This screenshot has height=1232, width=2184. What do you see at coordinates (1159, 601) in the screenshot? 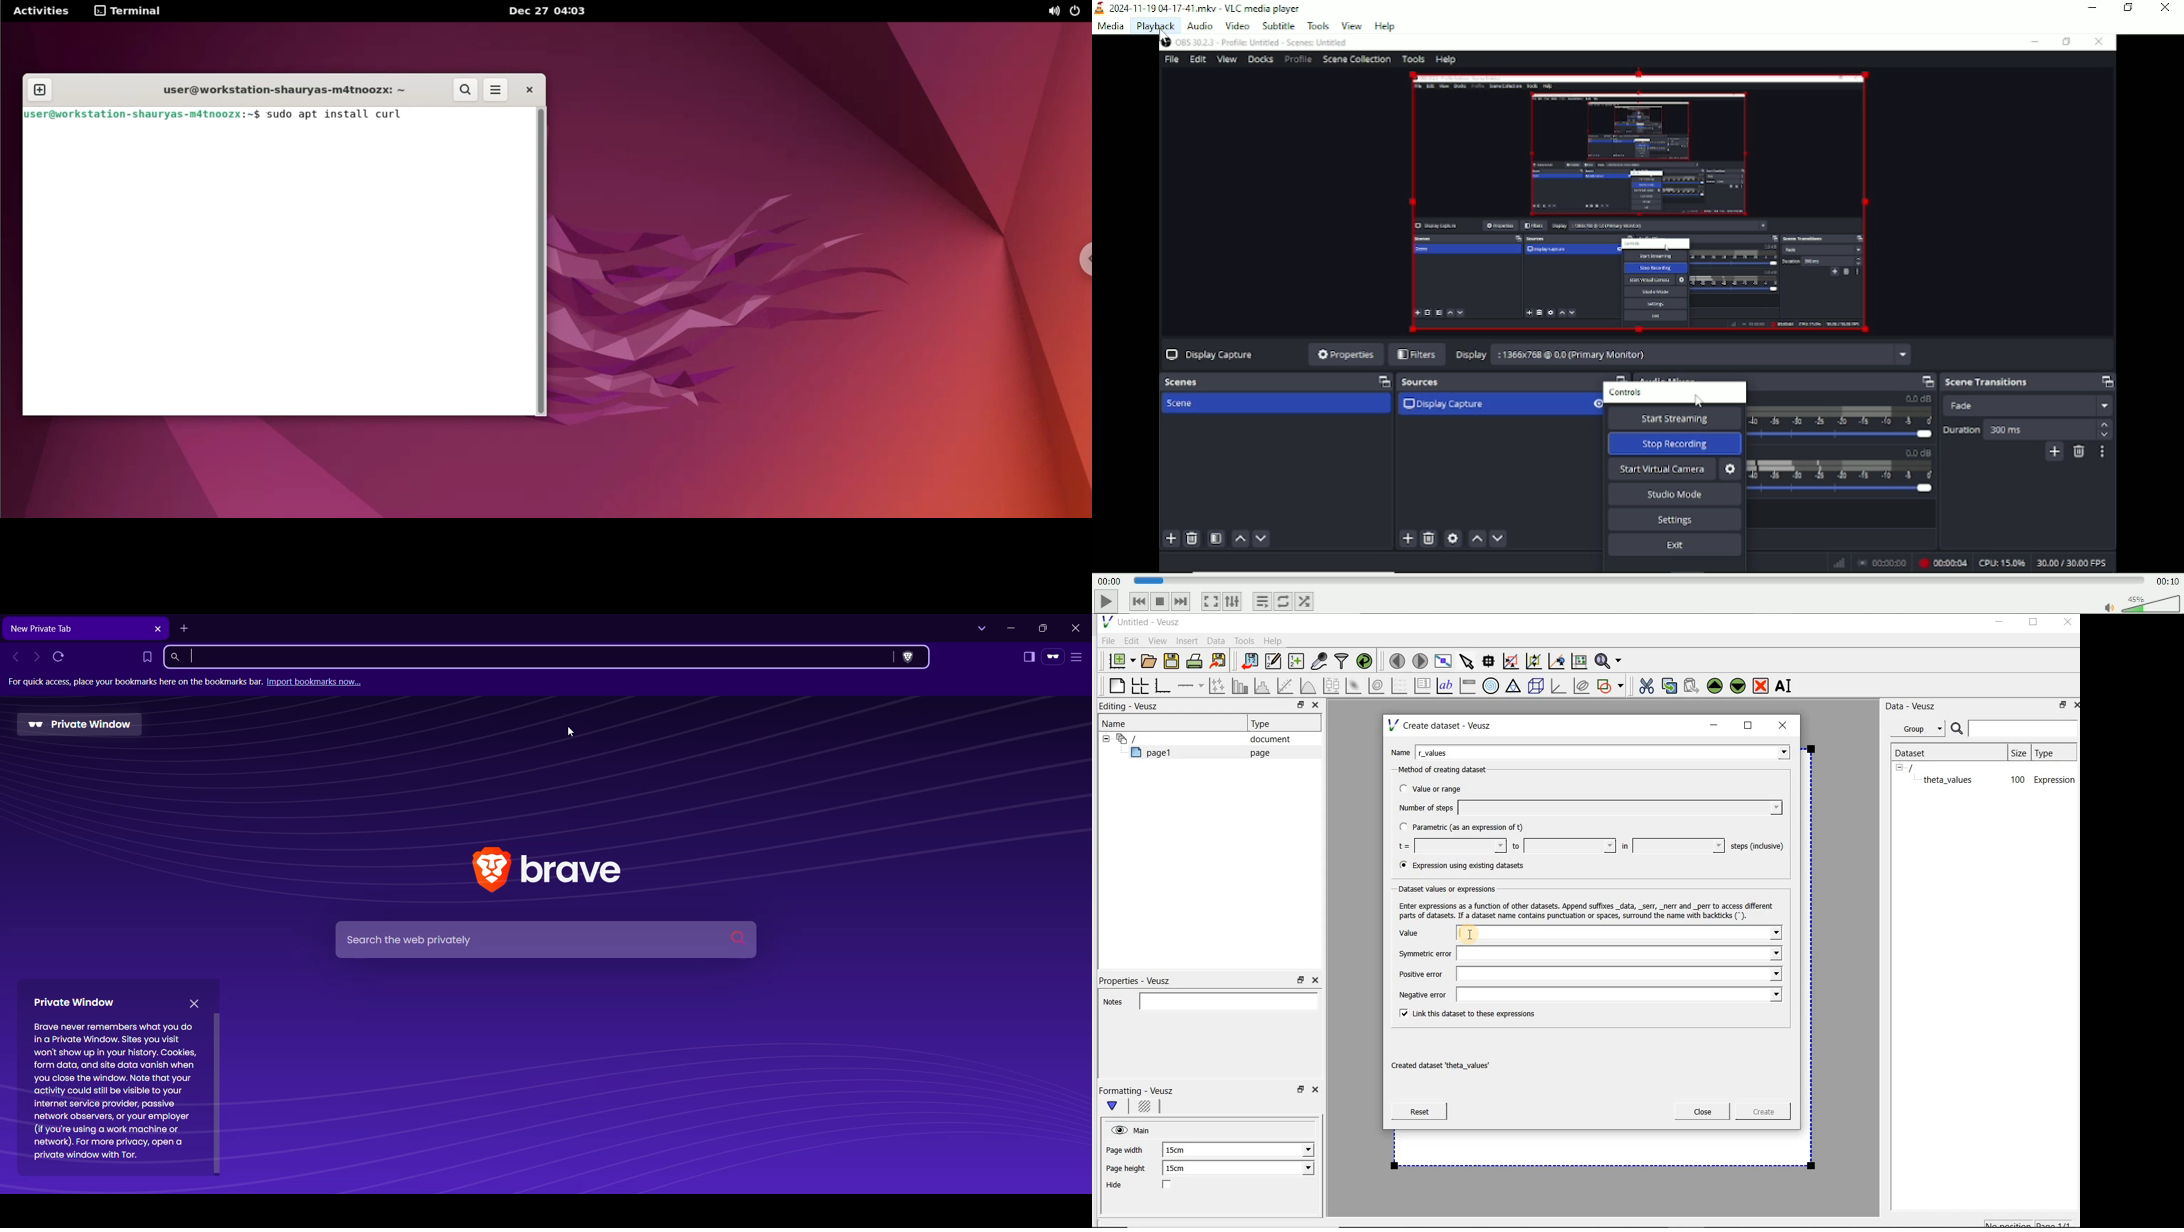
I see `Stop playlist` at bounding box center [1159, 601].